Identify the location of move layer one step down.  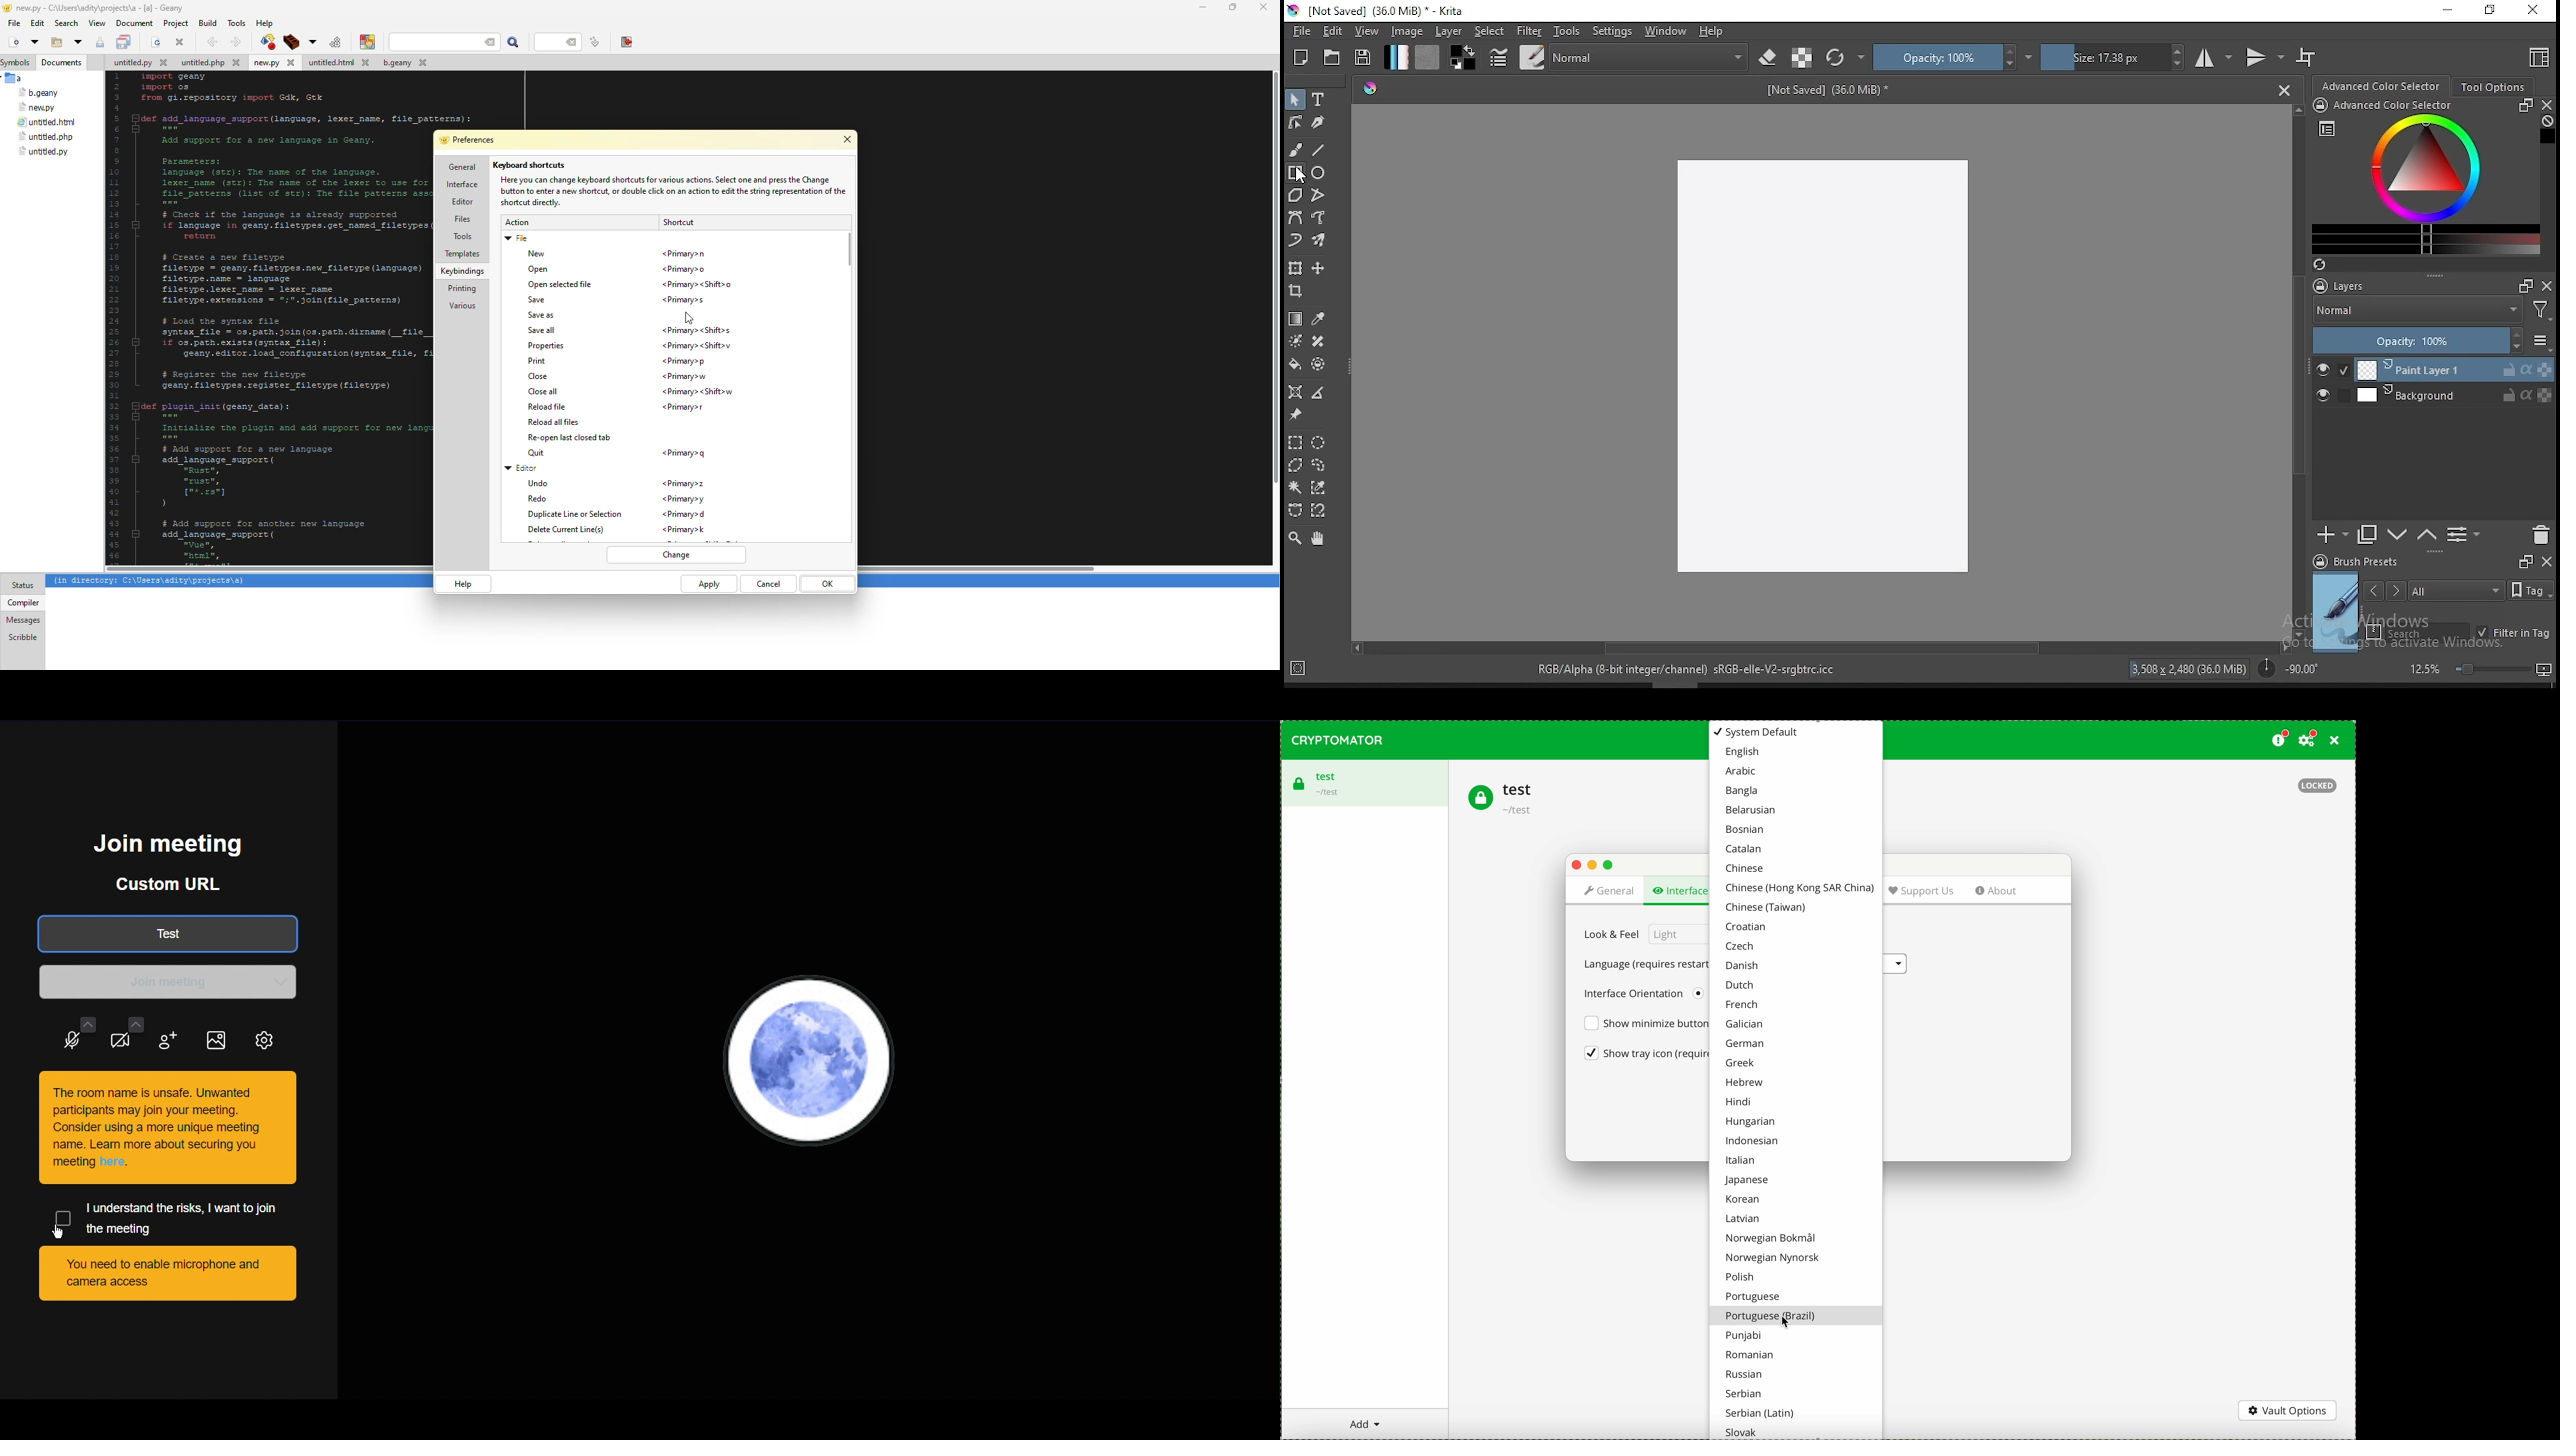
(2427, 535).